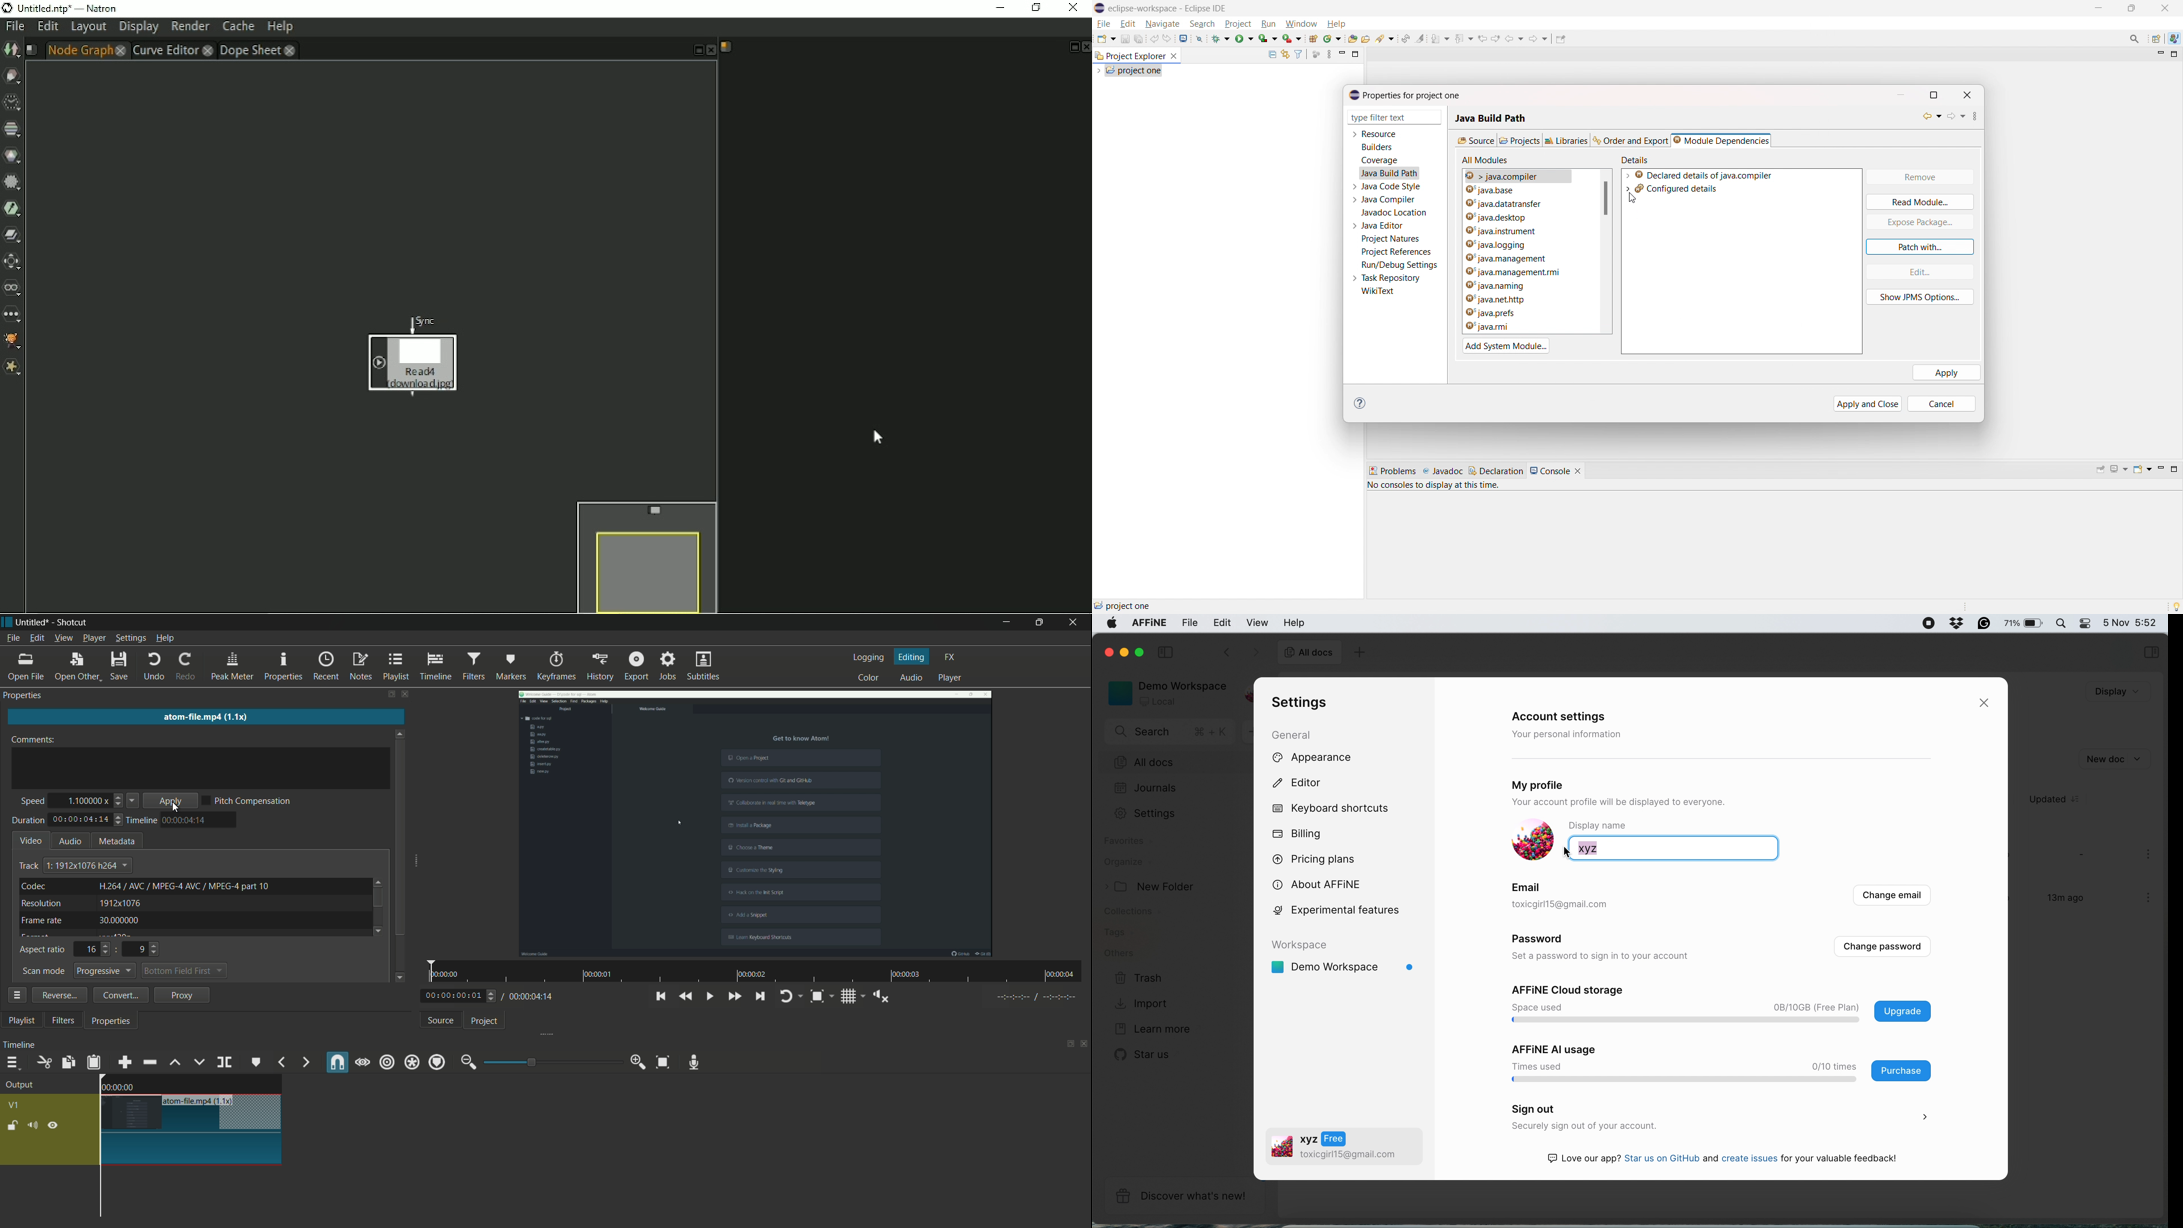  Describe the element at coordinates (485, 1021) in the screenshot. I see `project` at that location.